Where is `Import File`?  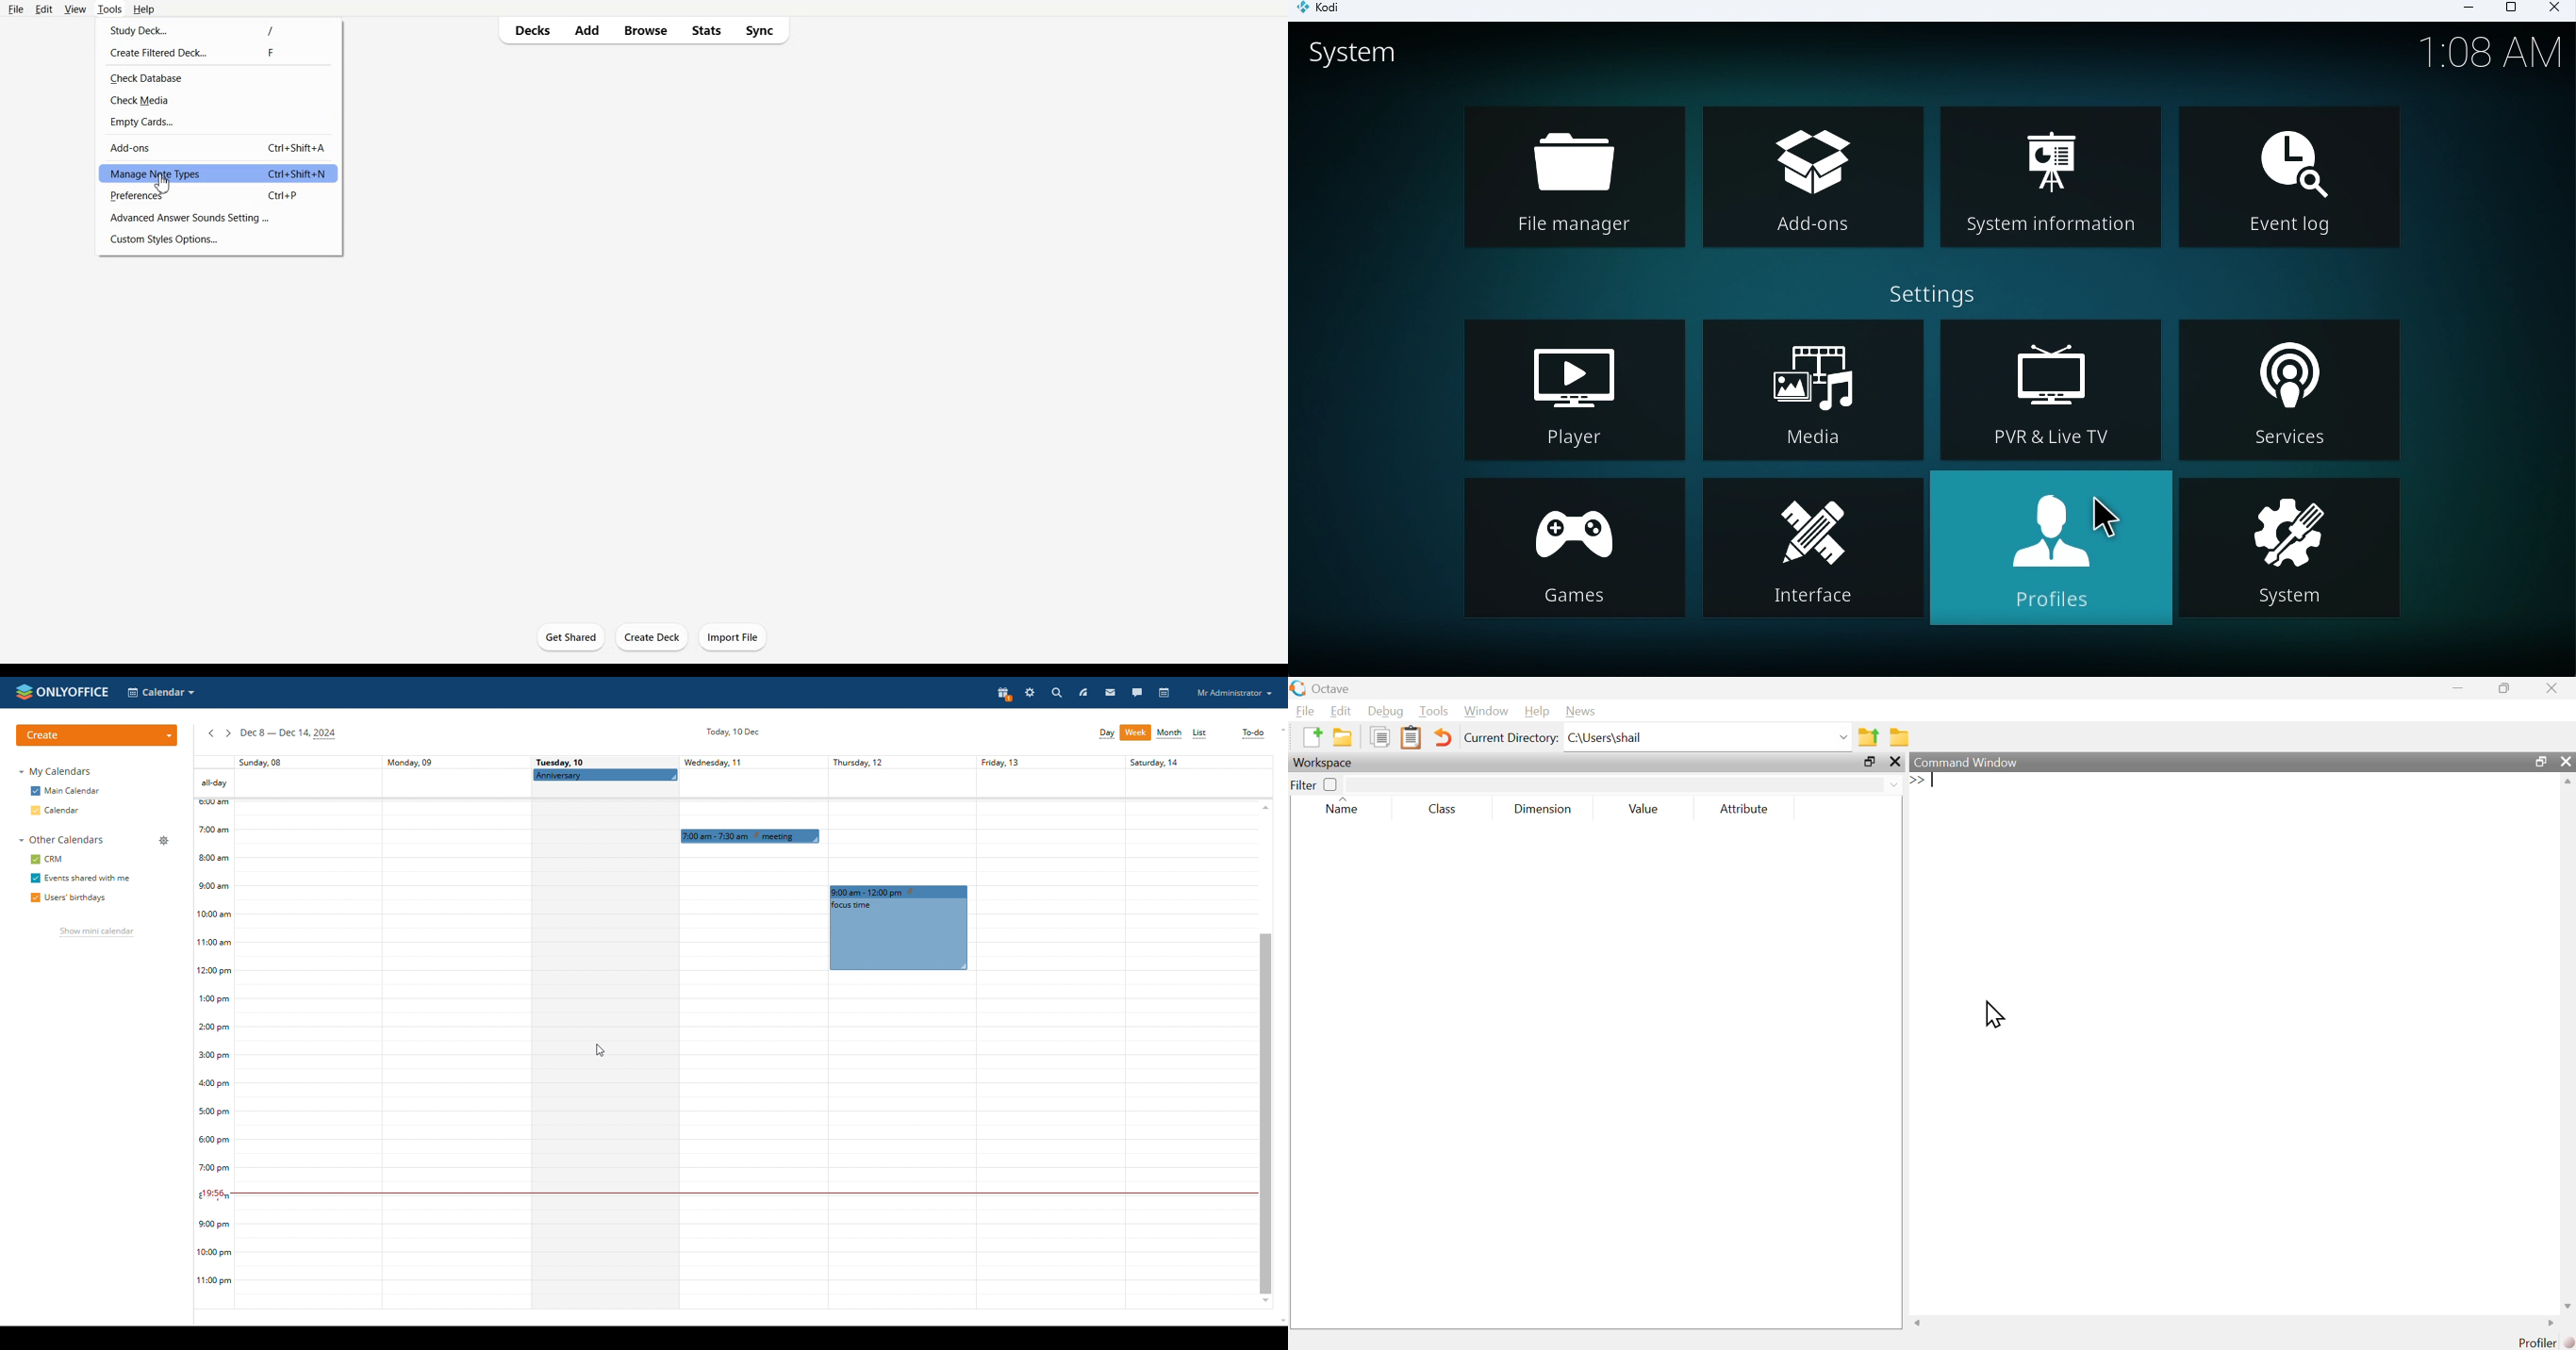
Import File is located at coordinates (733, 637).